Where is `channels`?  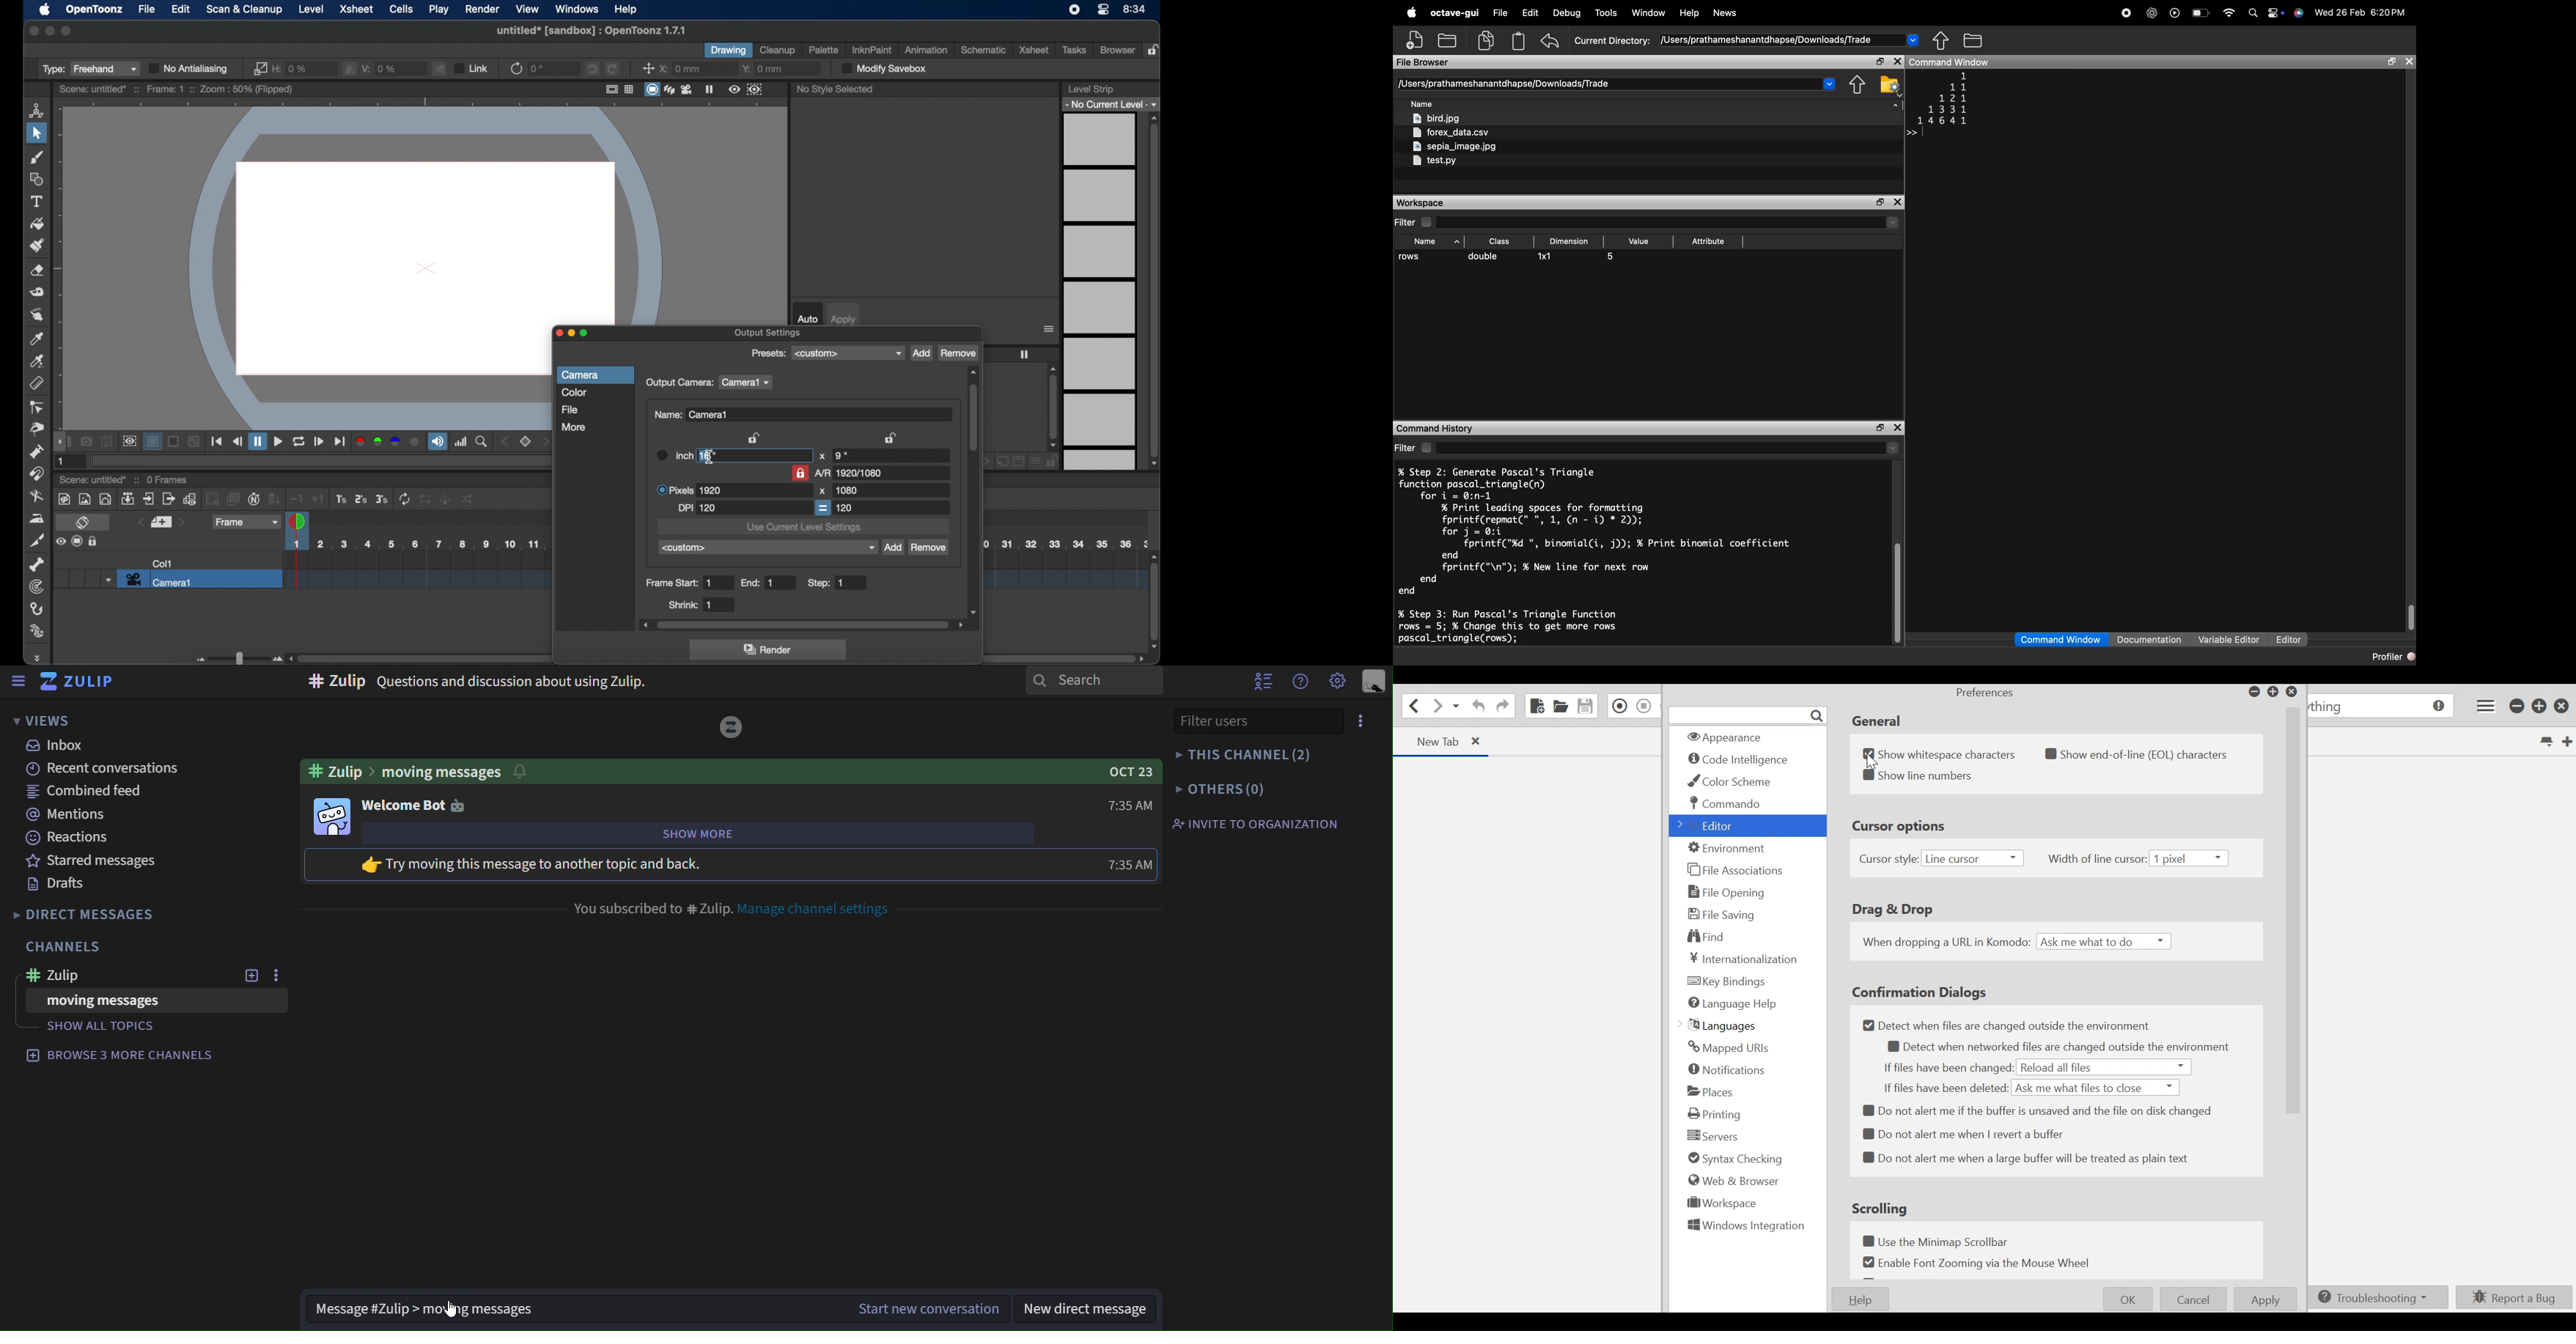 channels is located at coordinates (65, 948).